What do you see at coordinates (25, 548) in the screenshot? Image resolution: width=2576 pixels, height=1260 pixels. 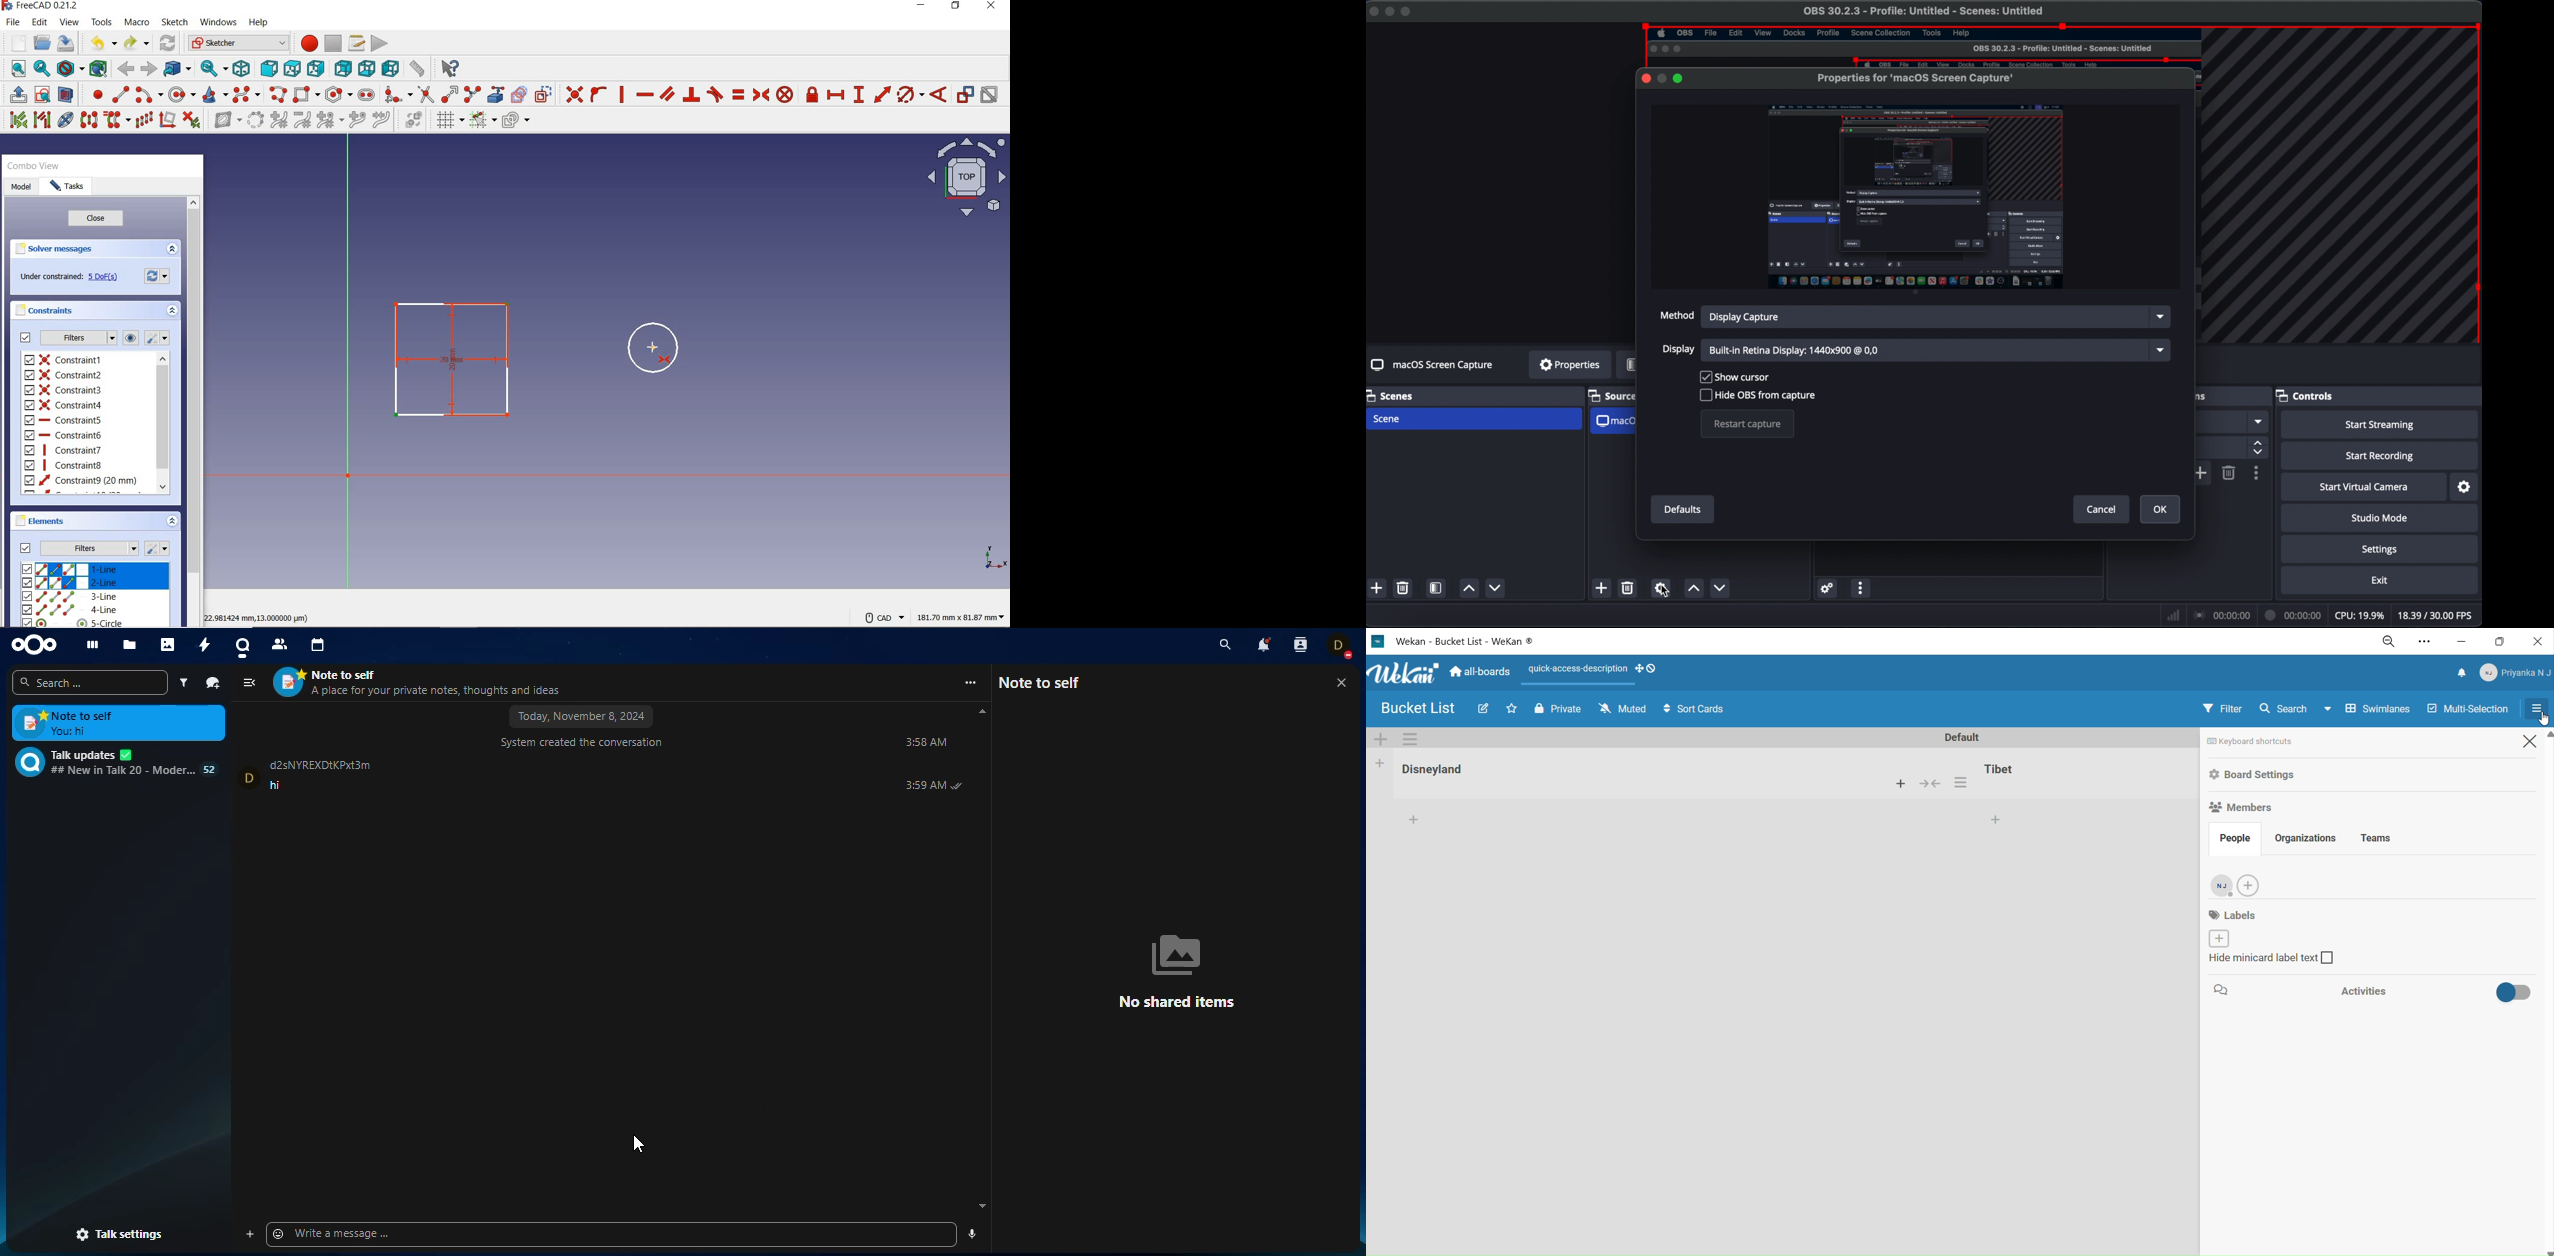 I see `Filters checkbox` at bounding box center [25, 548].